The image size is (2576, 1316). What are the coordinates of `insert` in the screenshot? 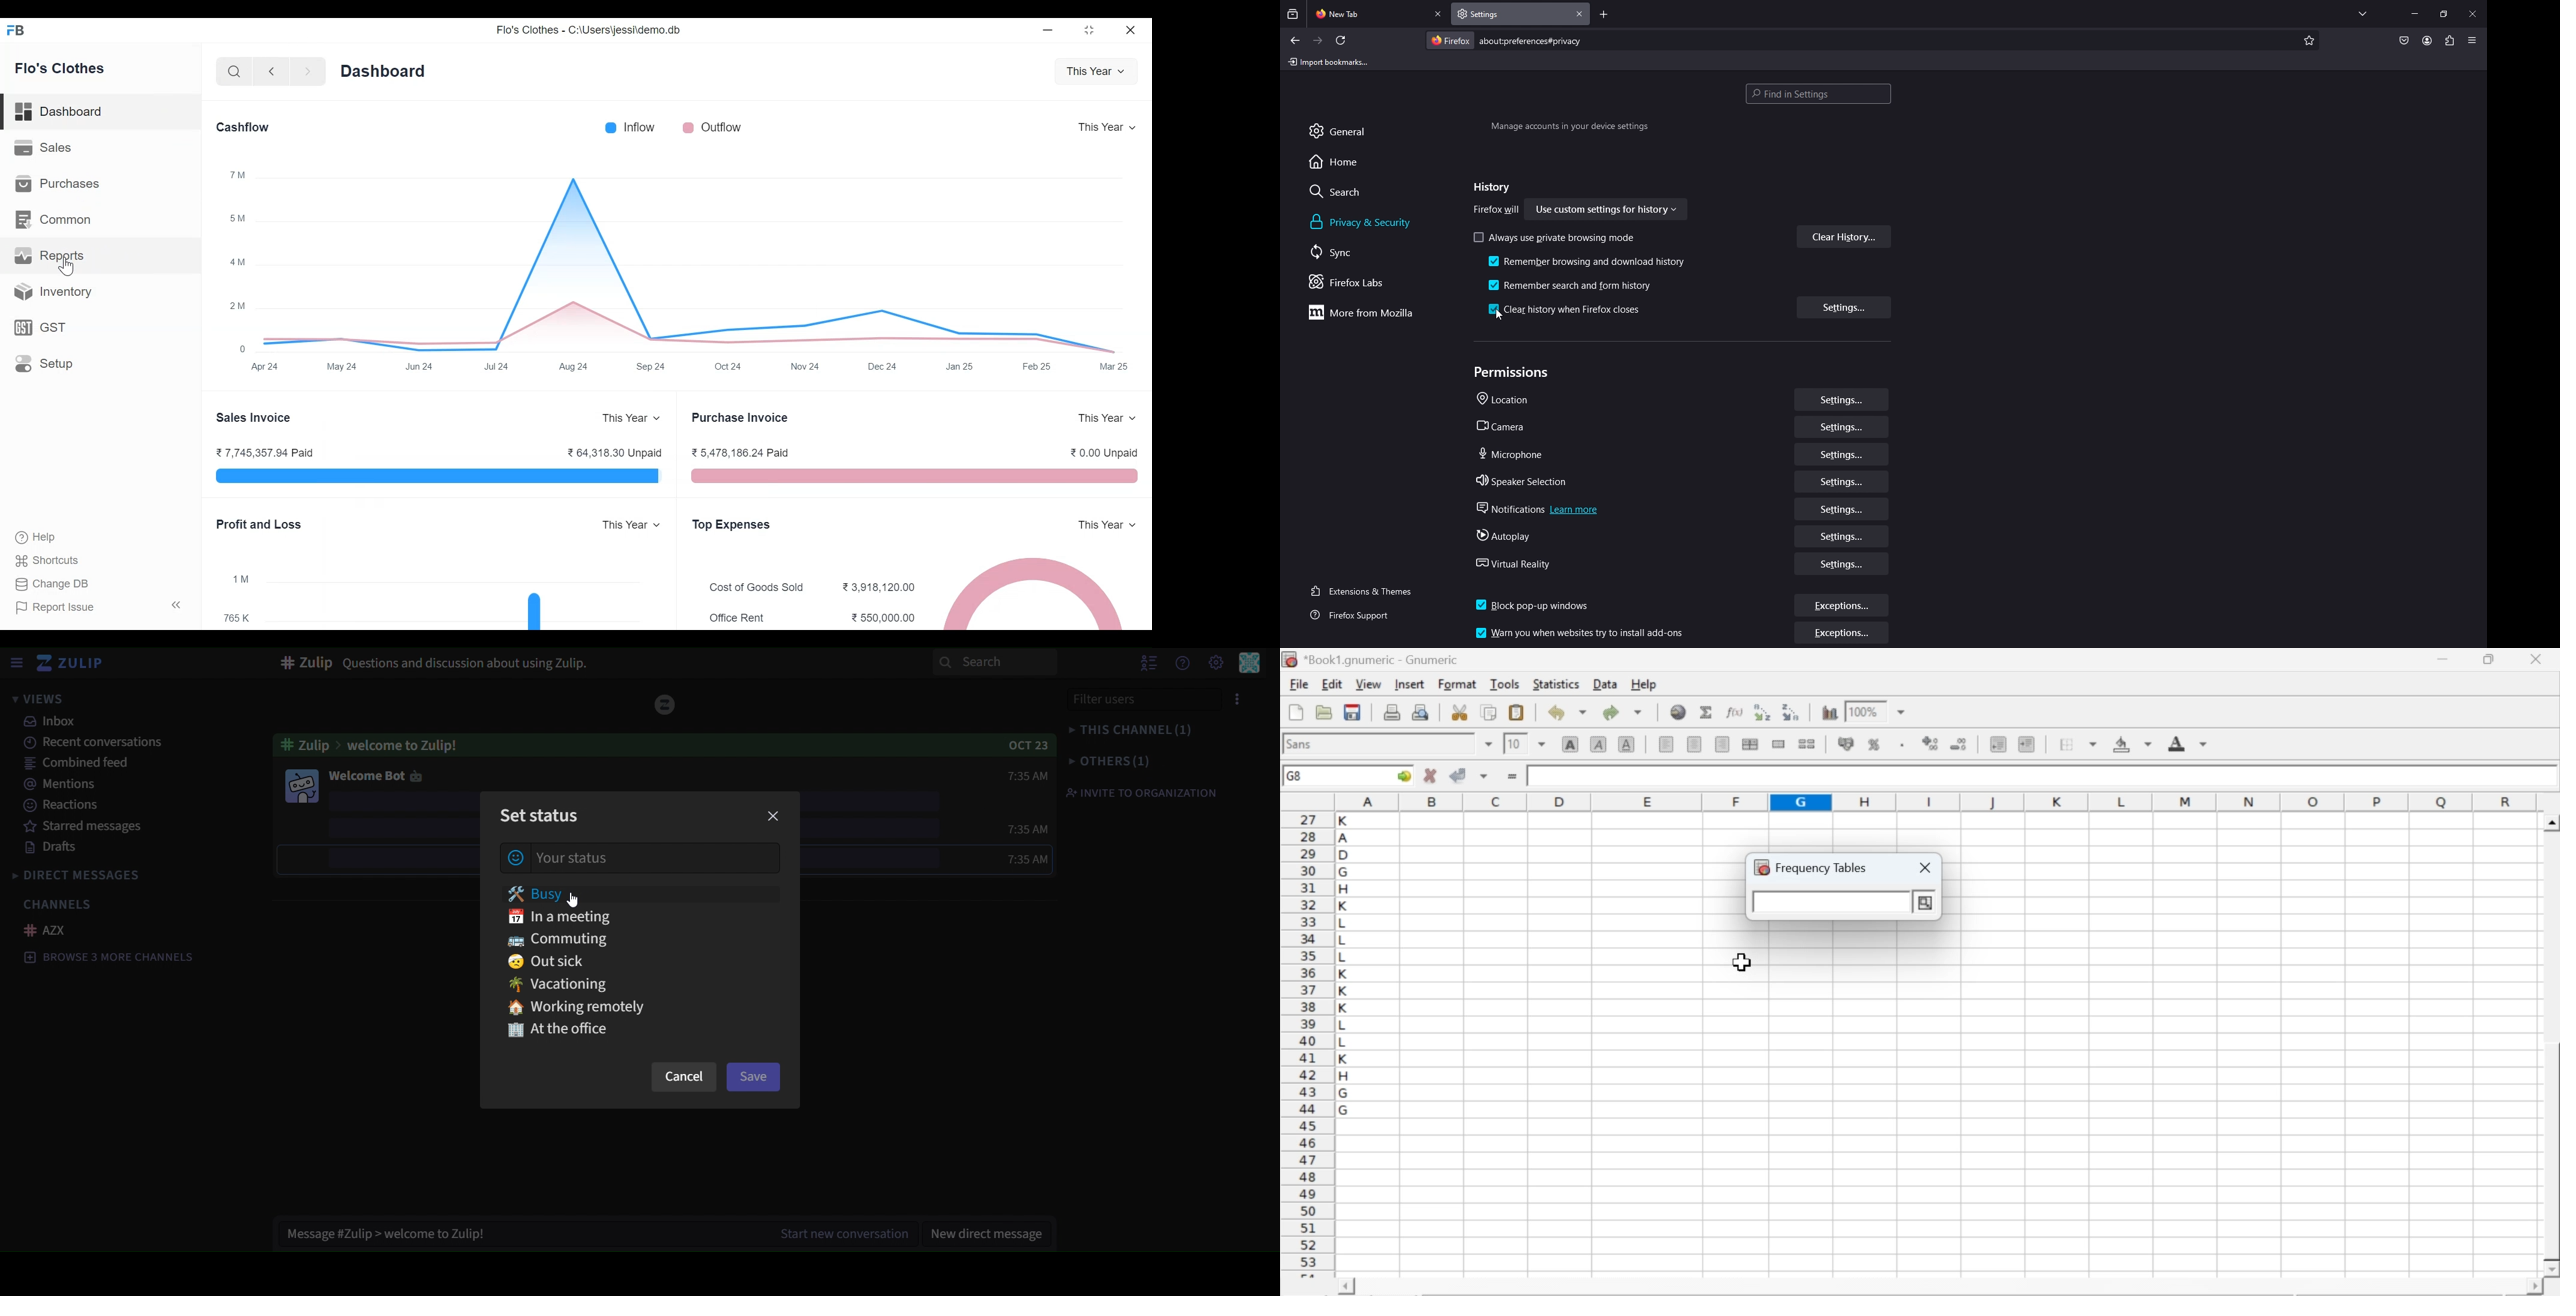 It's located at (1408, 683).